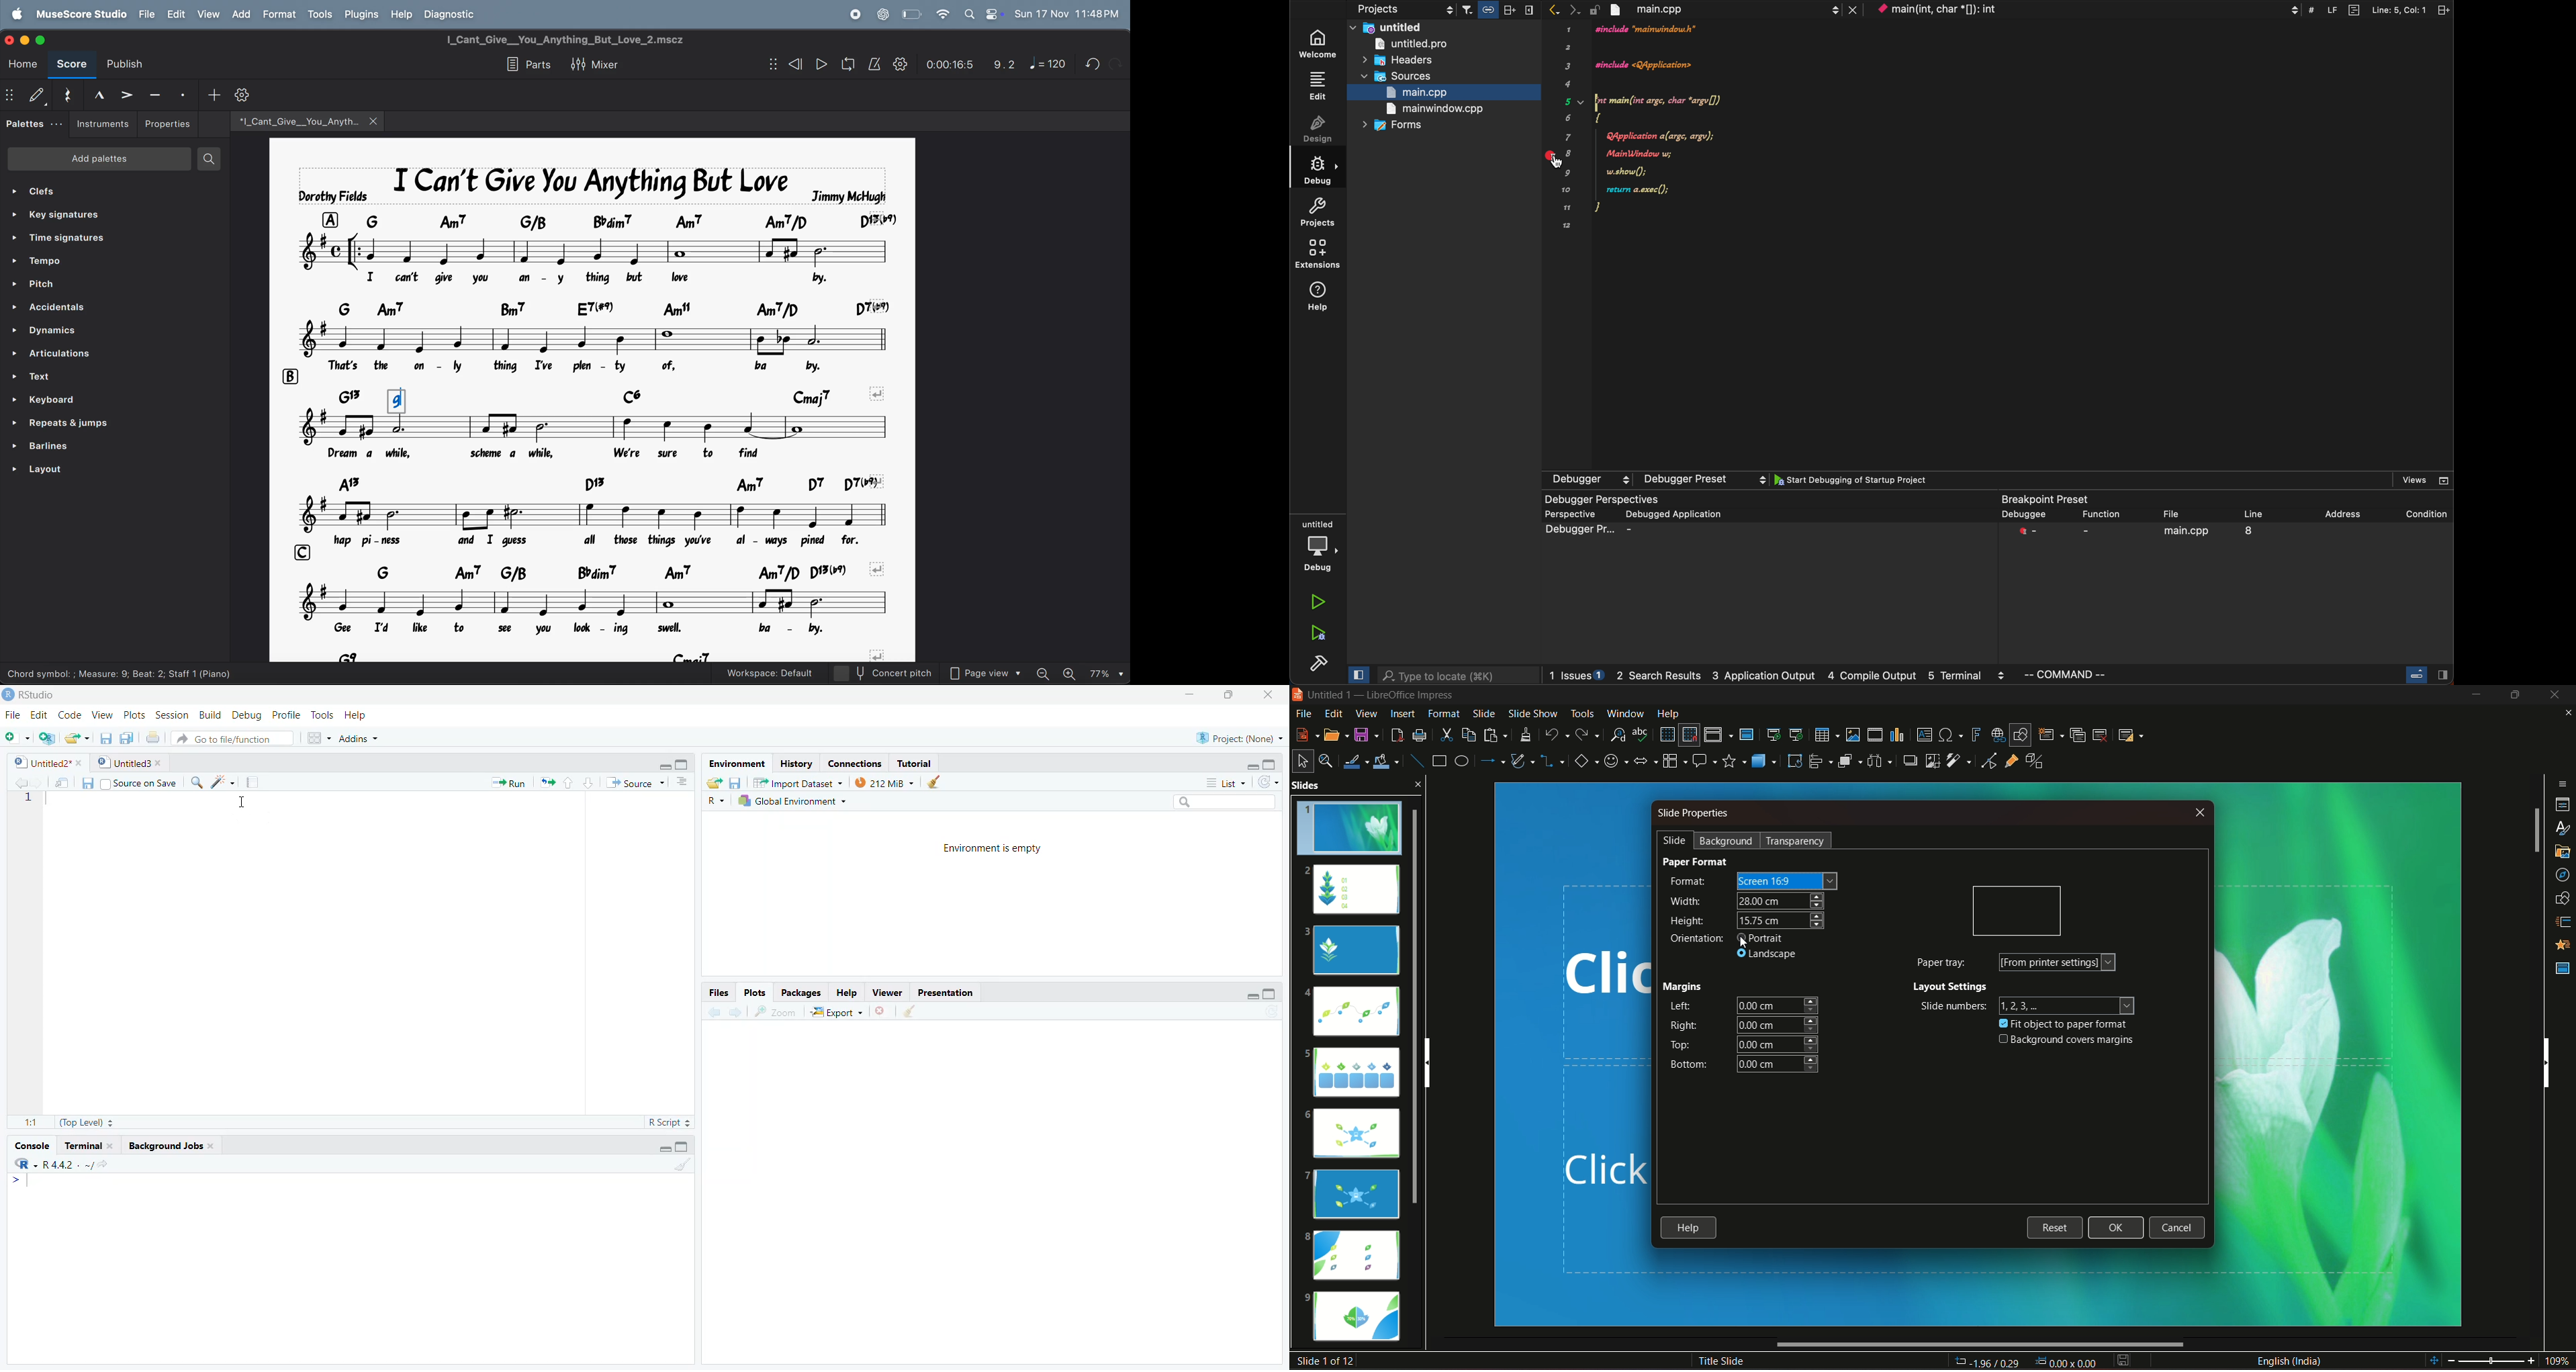  I want to click on slide properties, so click(1694, 815).